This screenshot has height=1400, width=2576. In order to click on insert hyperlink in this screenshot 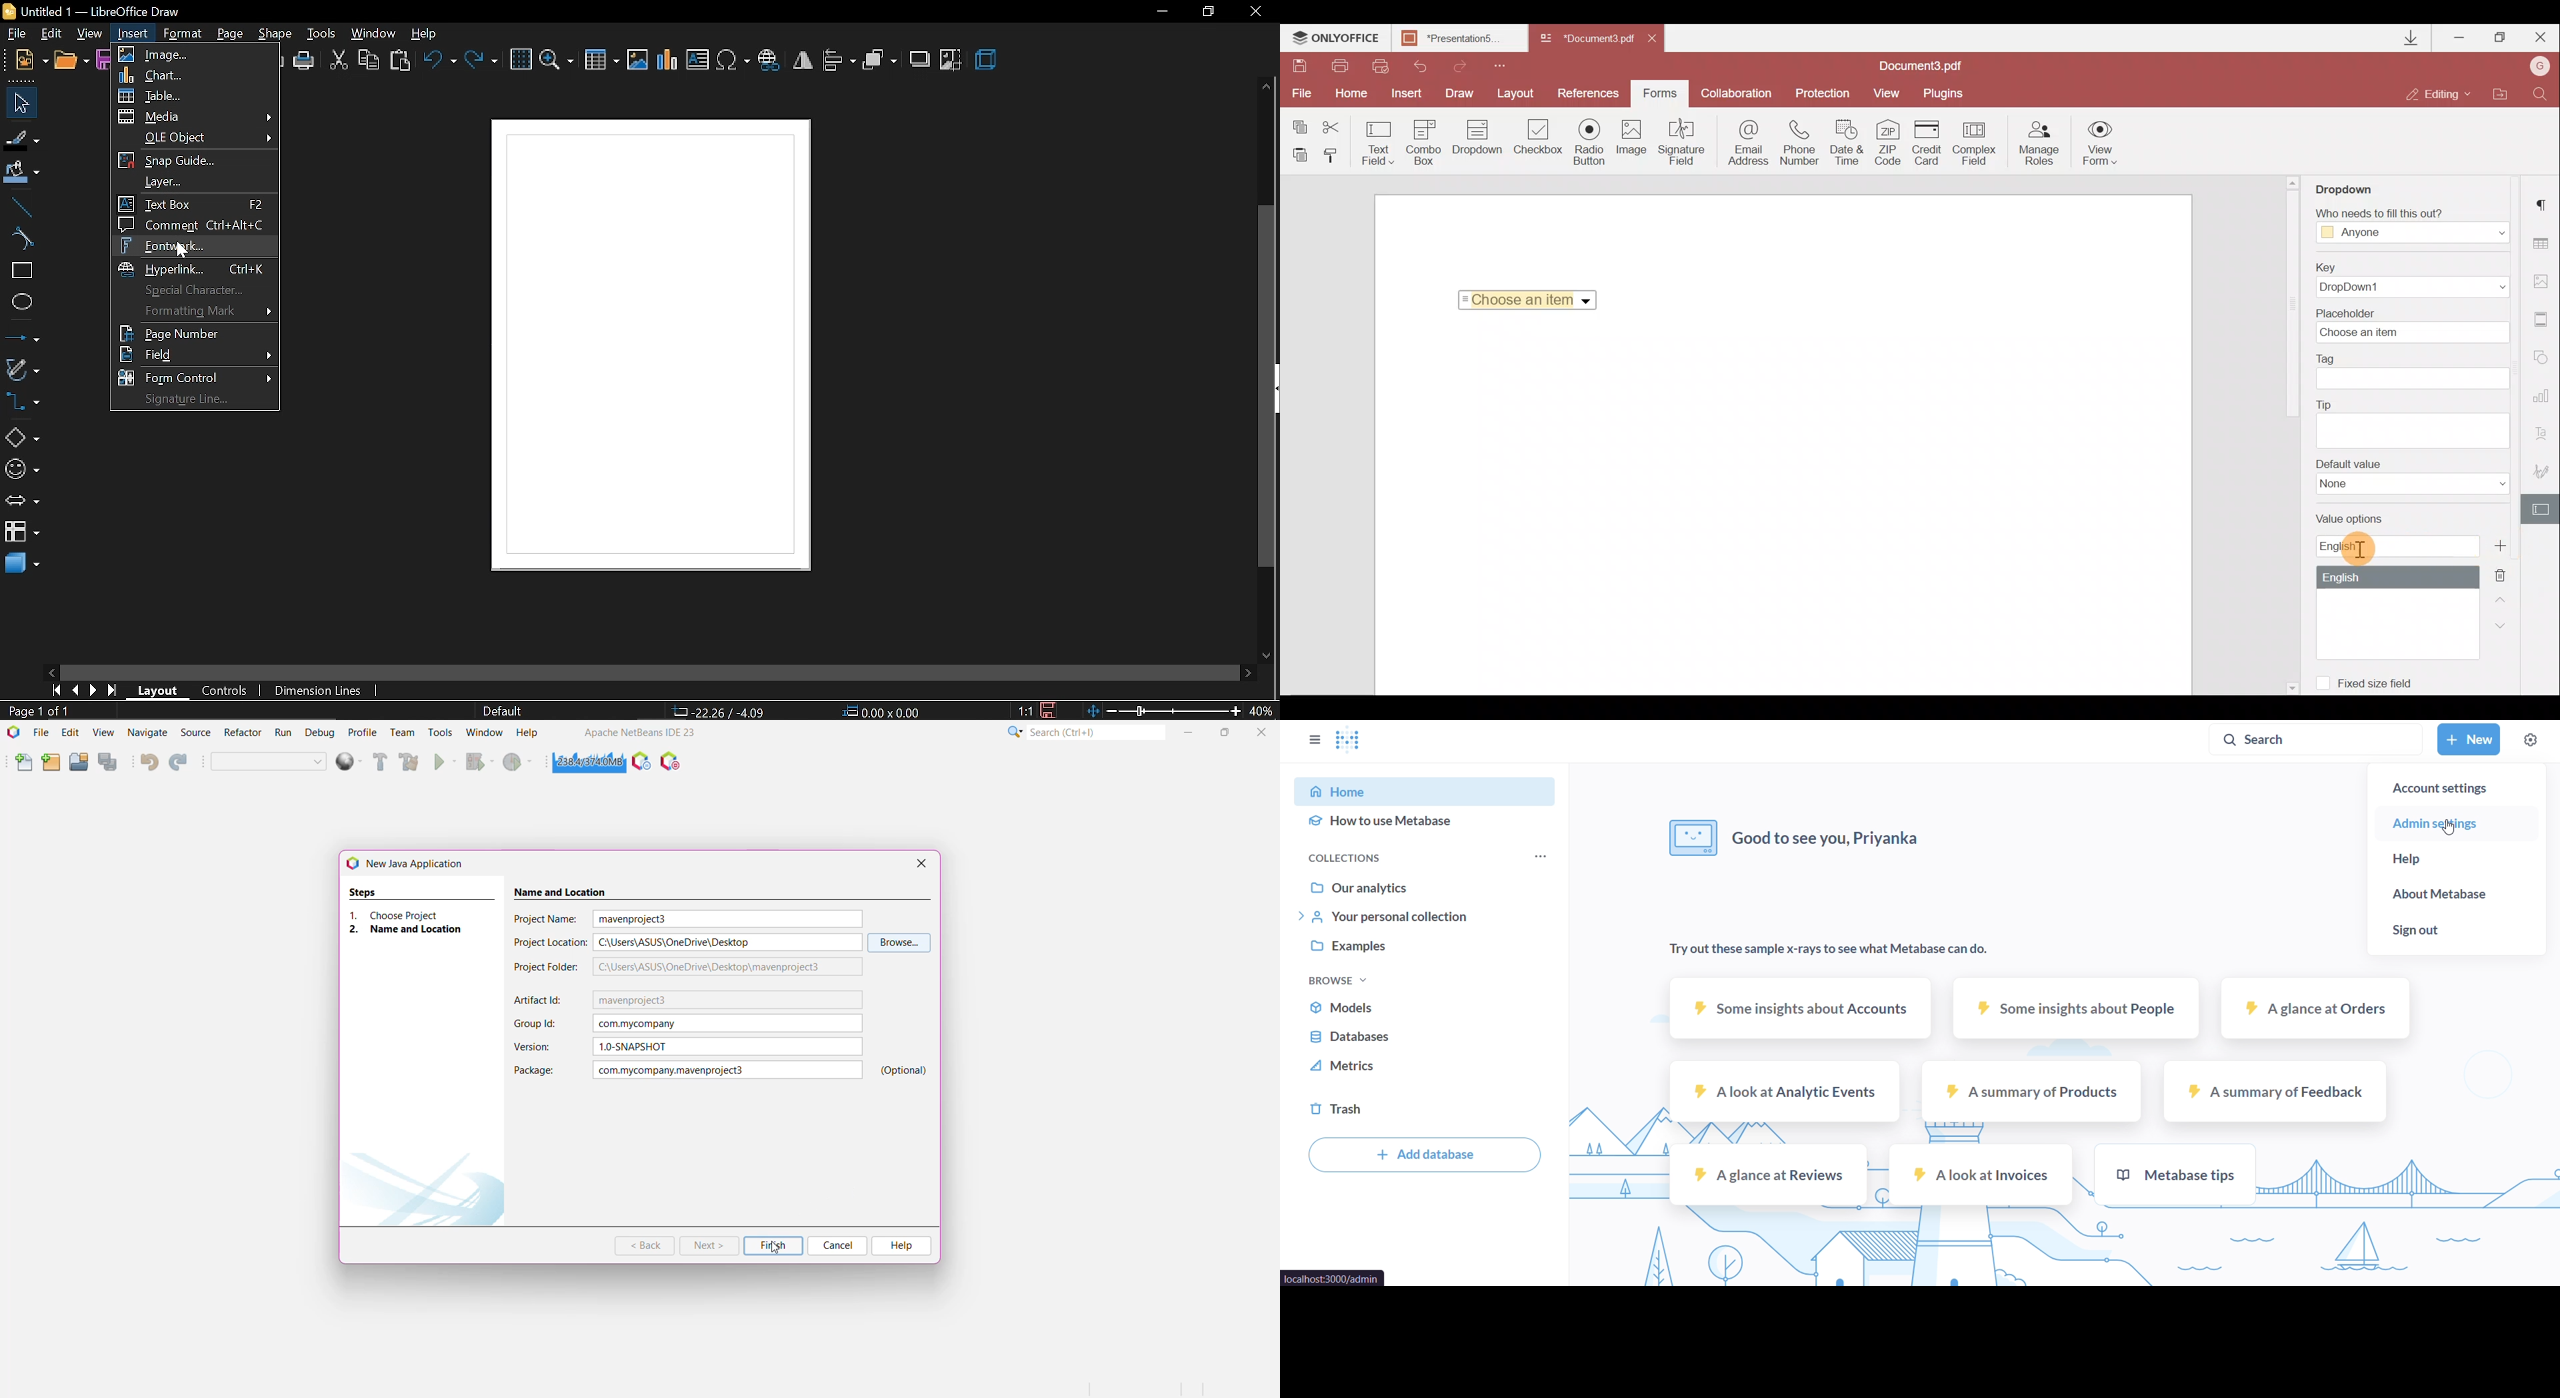, I will do `click(770, 59)`.